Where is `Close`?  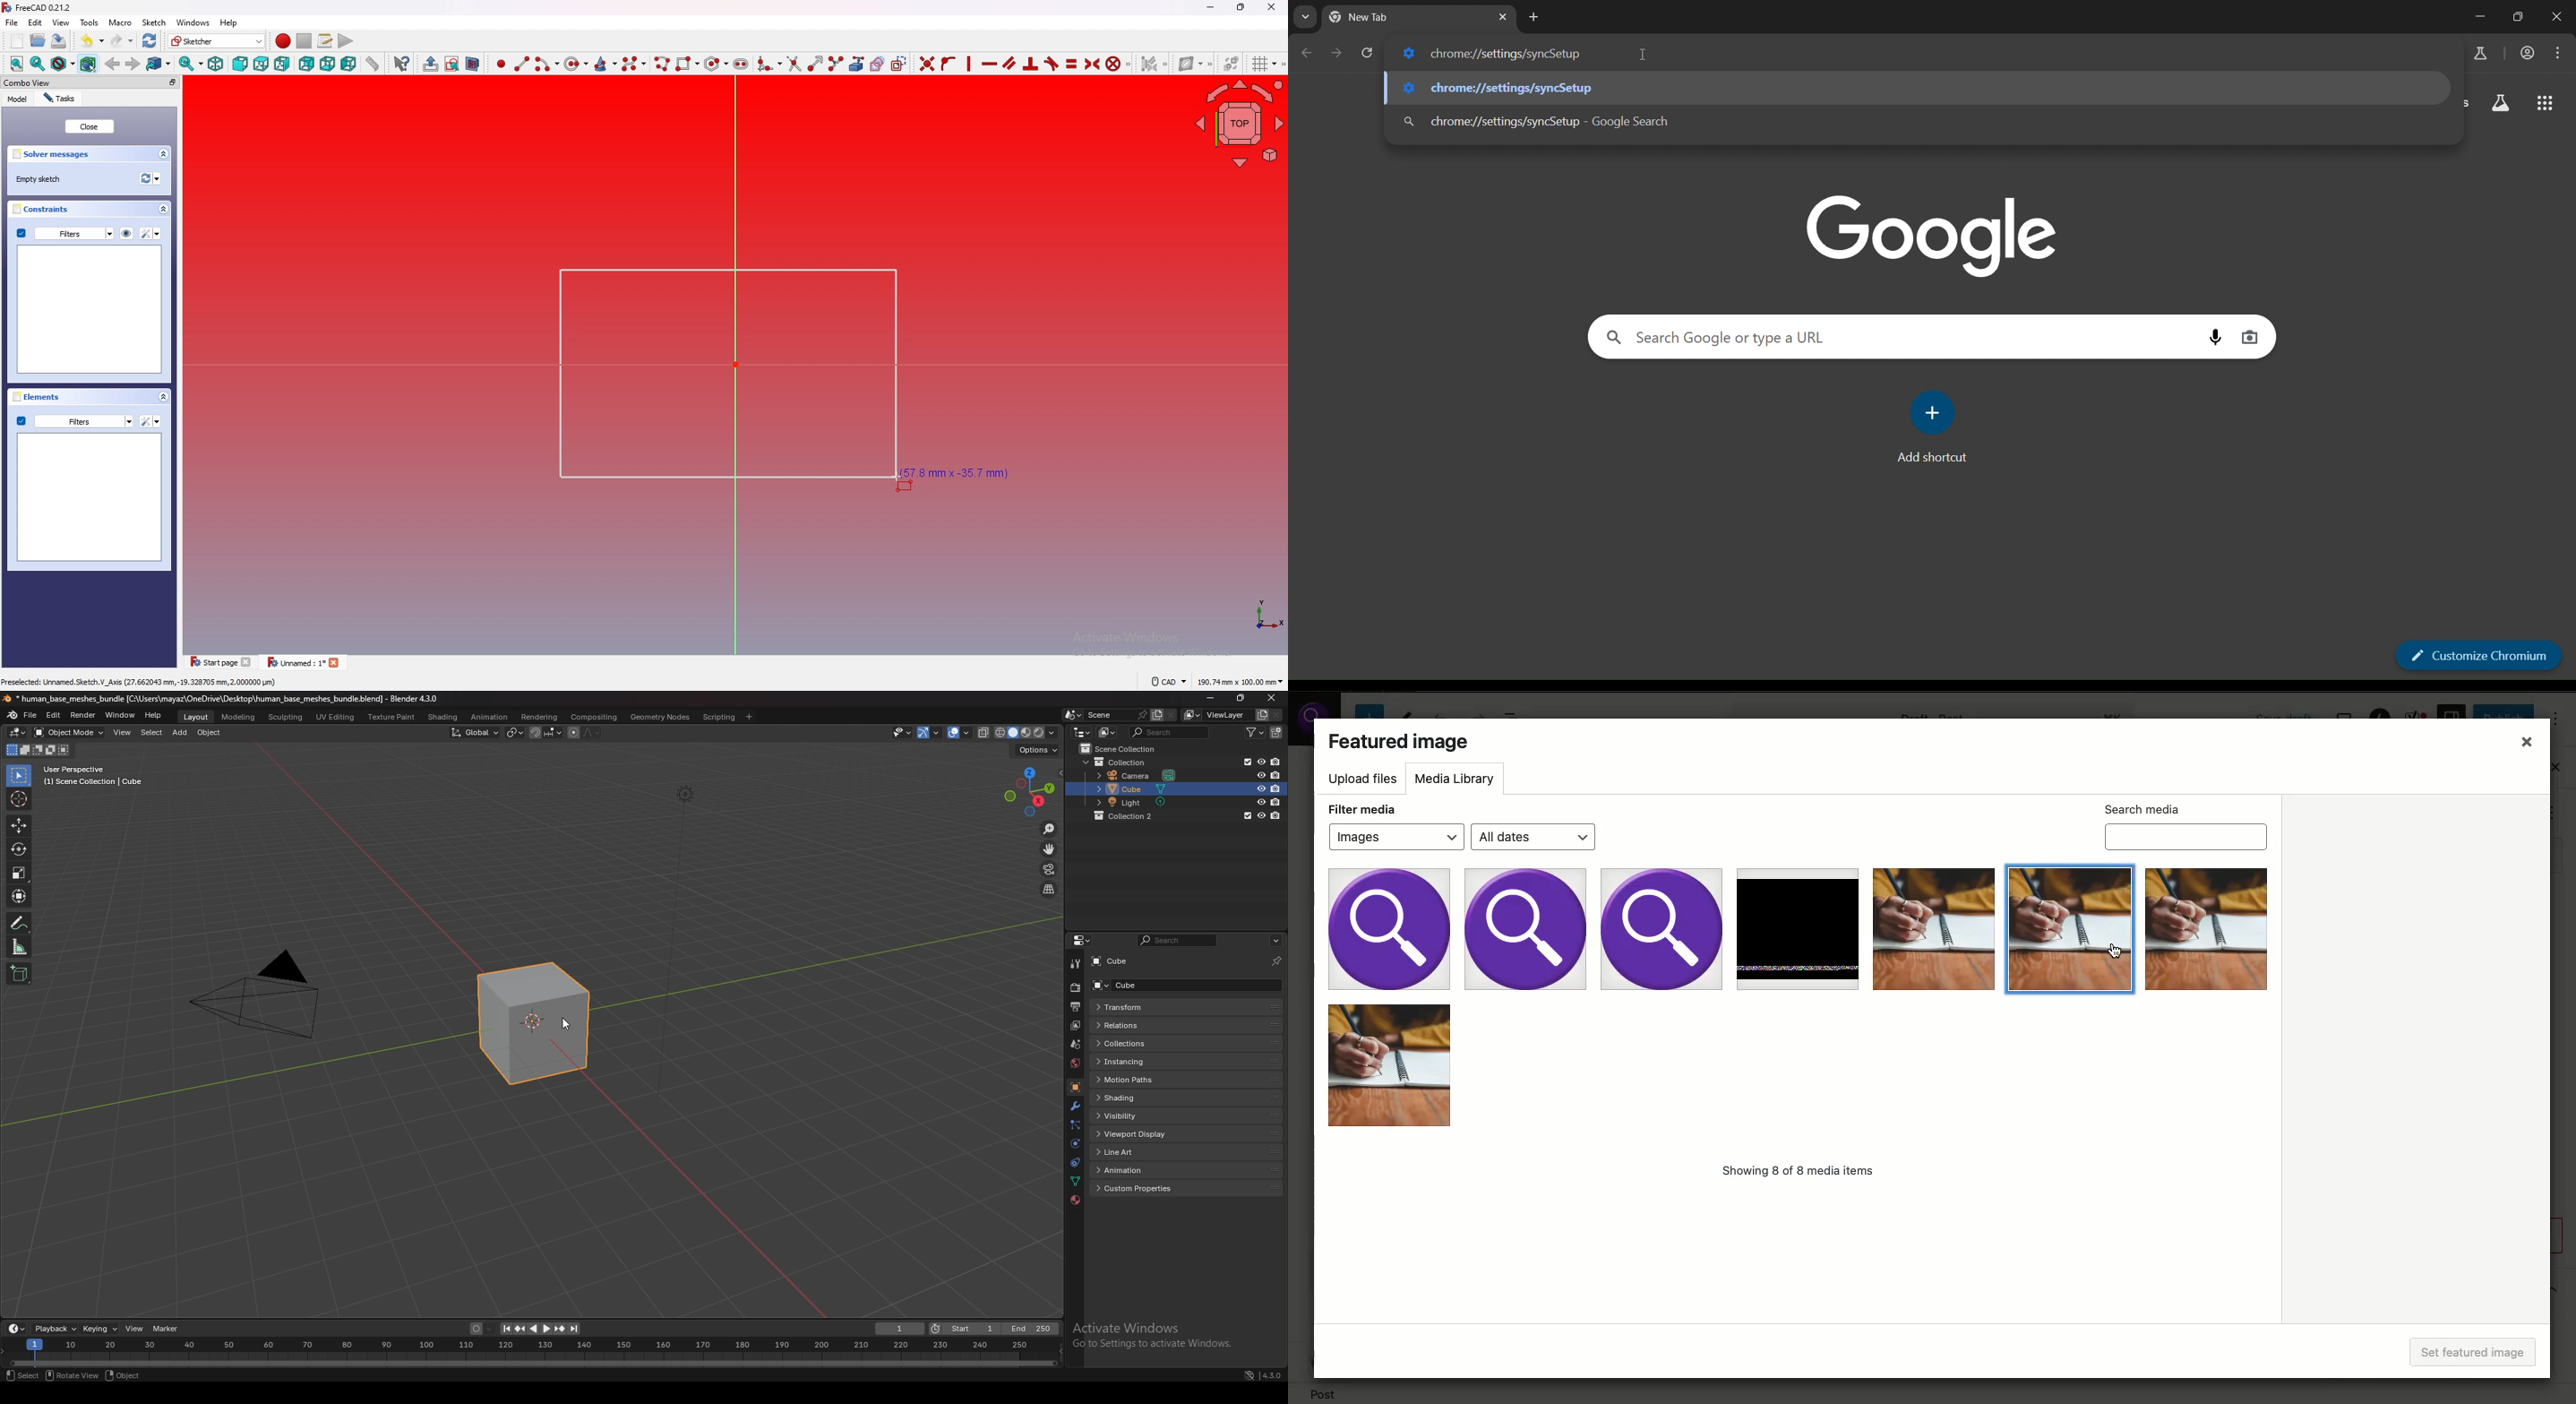 Close is located at coordinates (2527, 744).